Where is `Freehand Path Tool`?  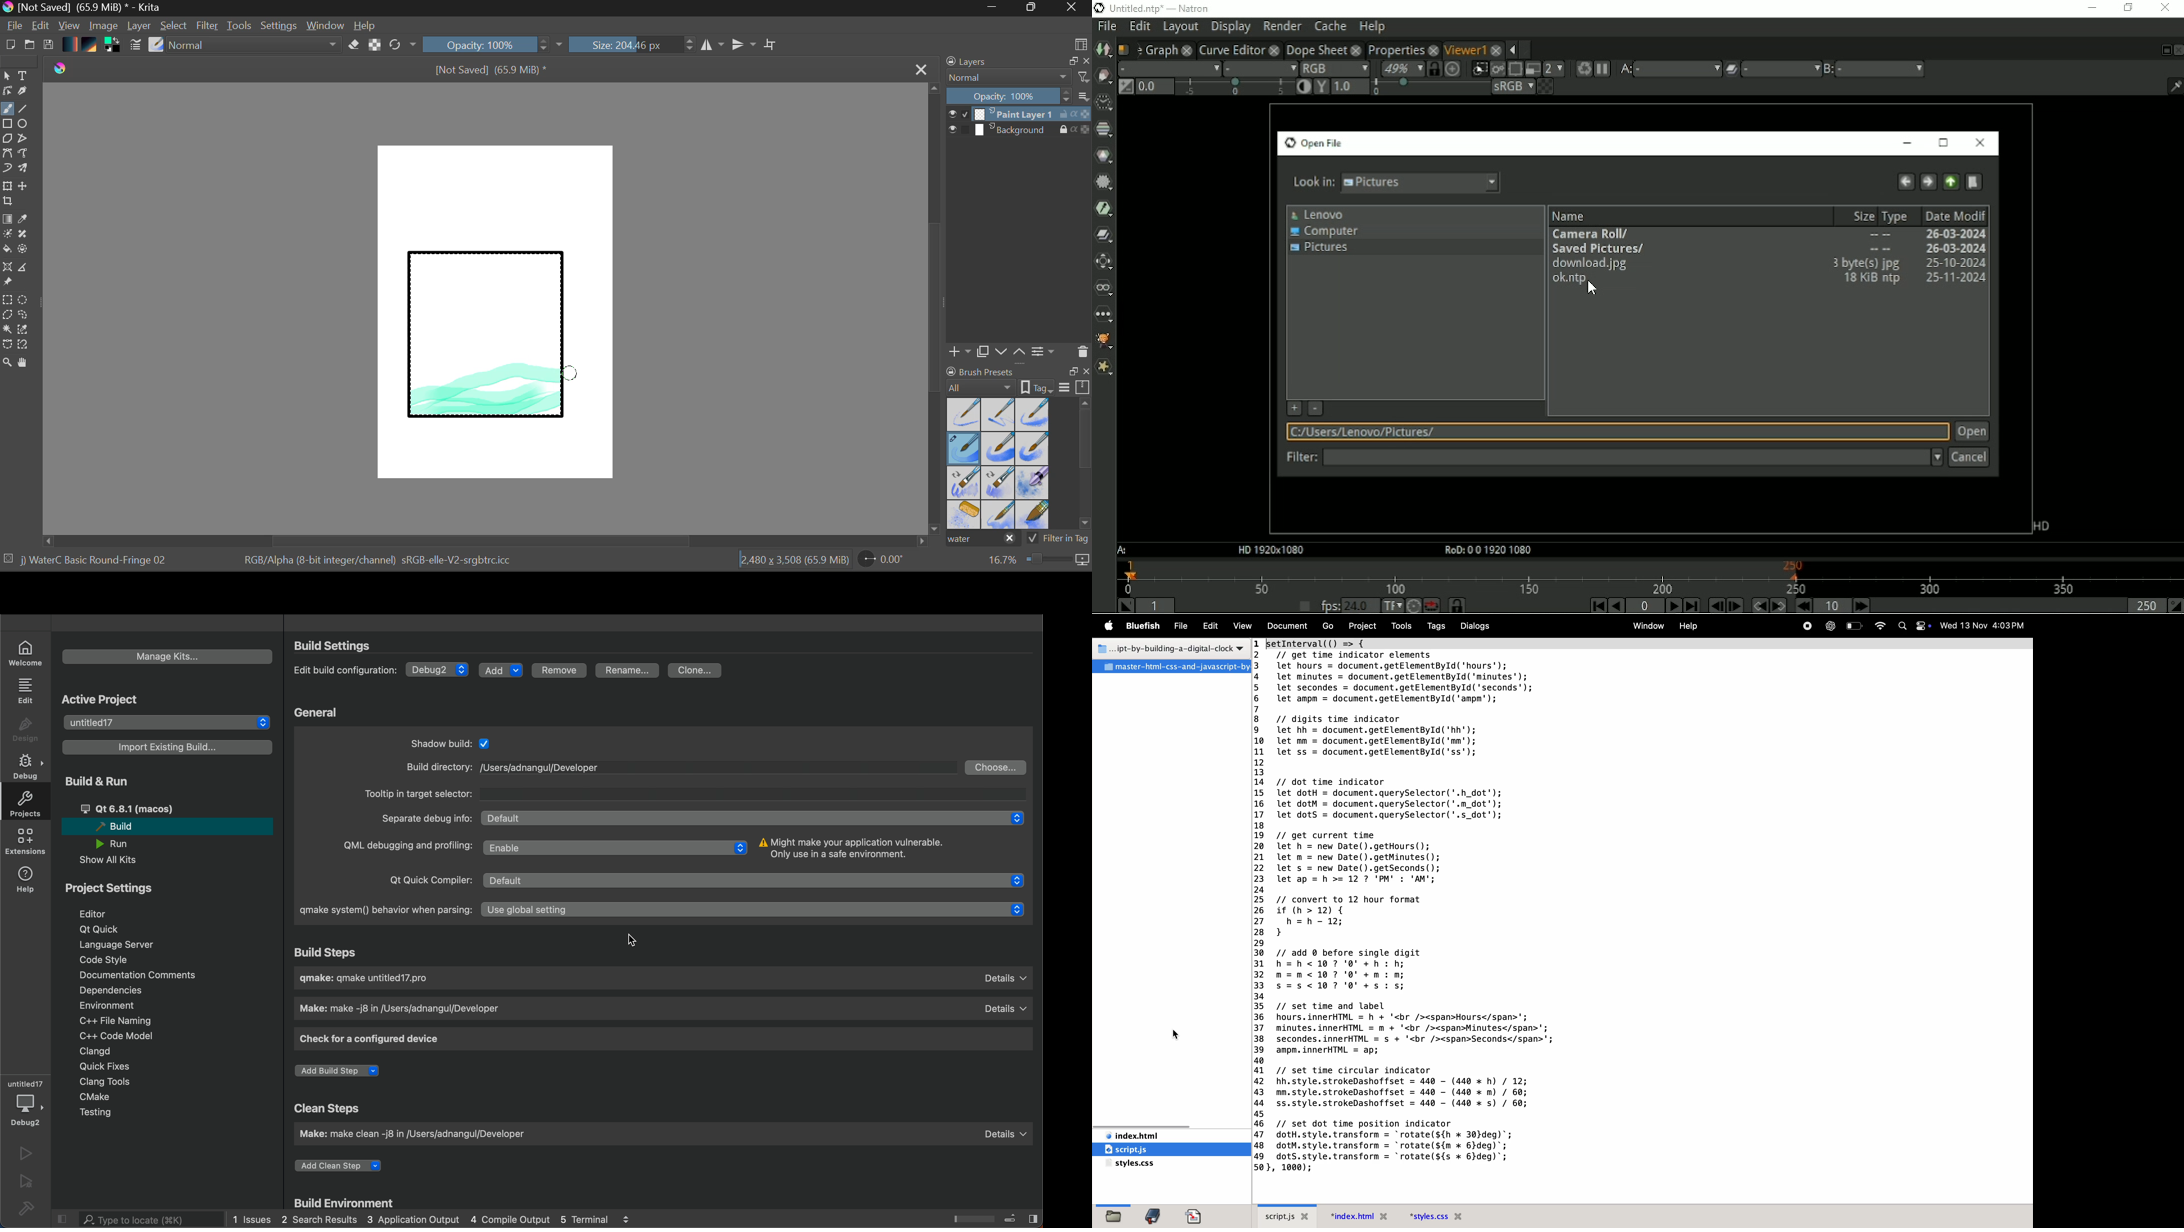
Freehand Path Tool is located at coordinates (22, 154).